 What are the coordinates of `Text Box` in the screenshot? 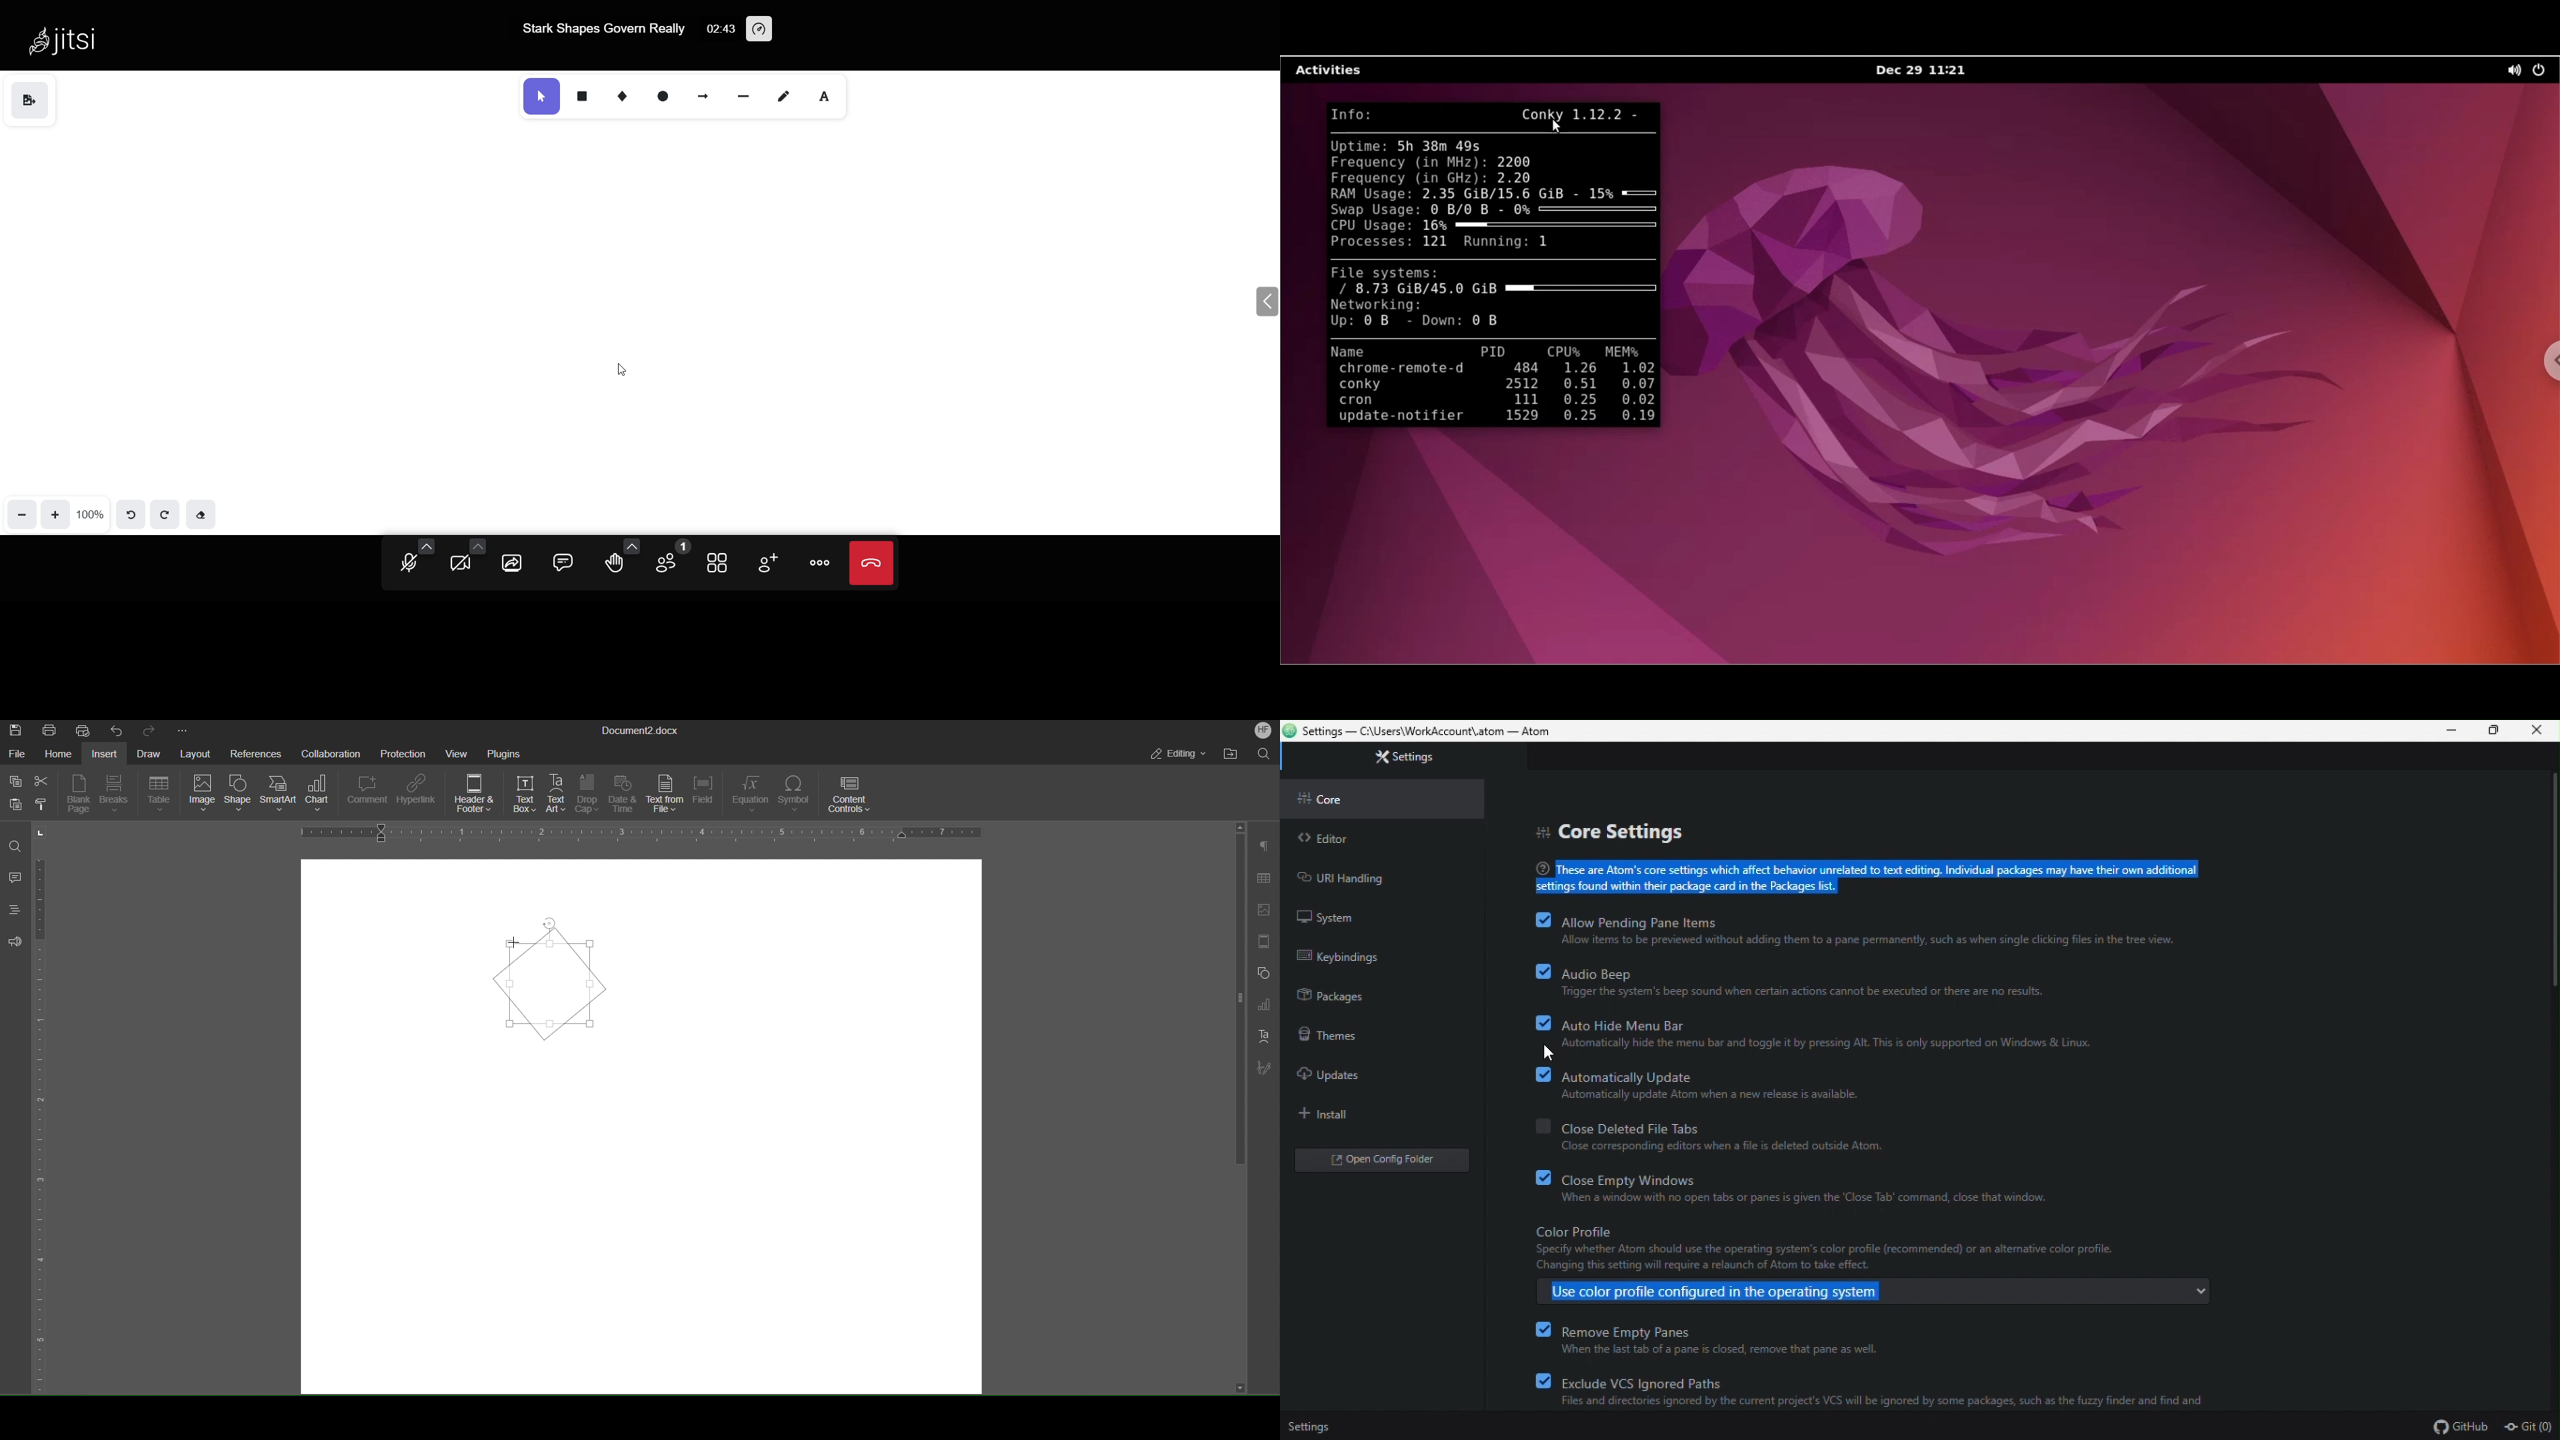 It's located at (525, 793).